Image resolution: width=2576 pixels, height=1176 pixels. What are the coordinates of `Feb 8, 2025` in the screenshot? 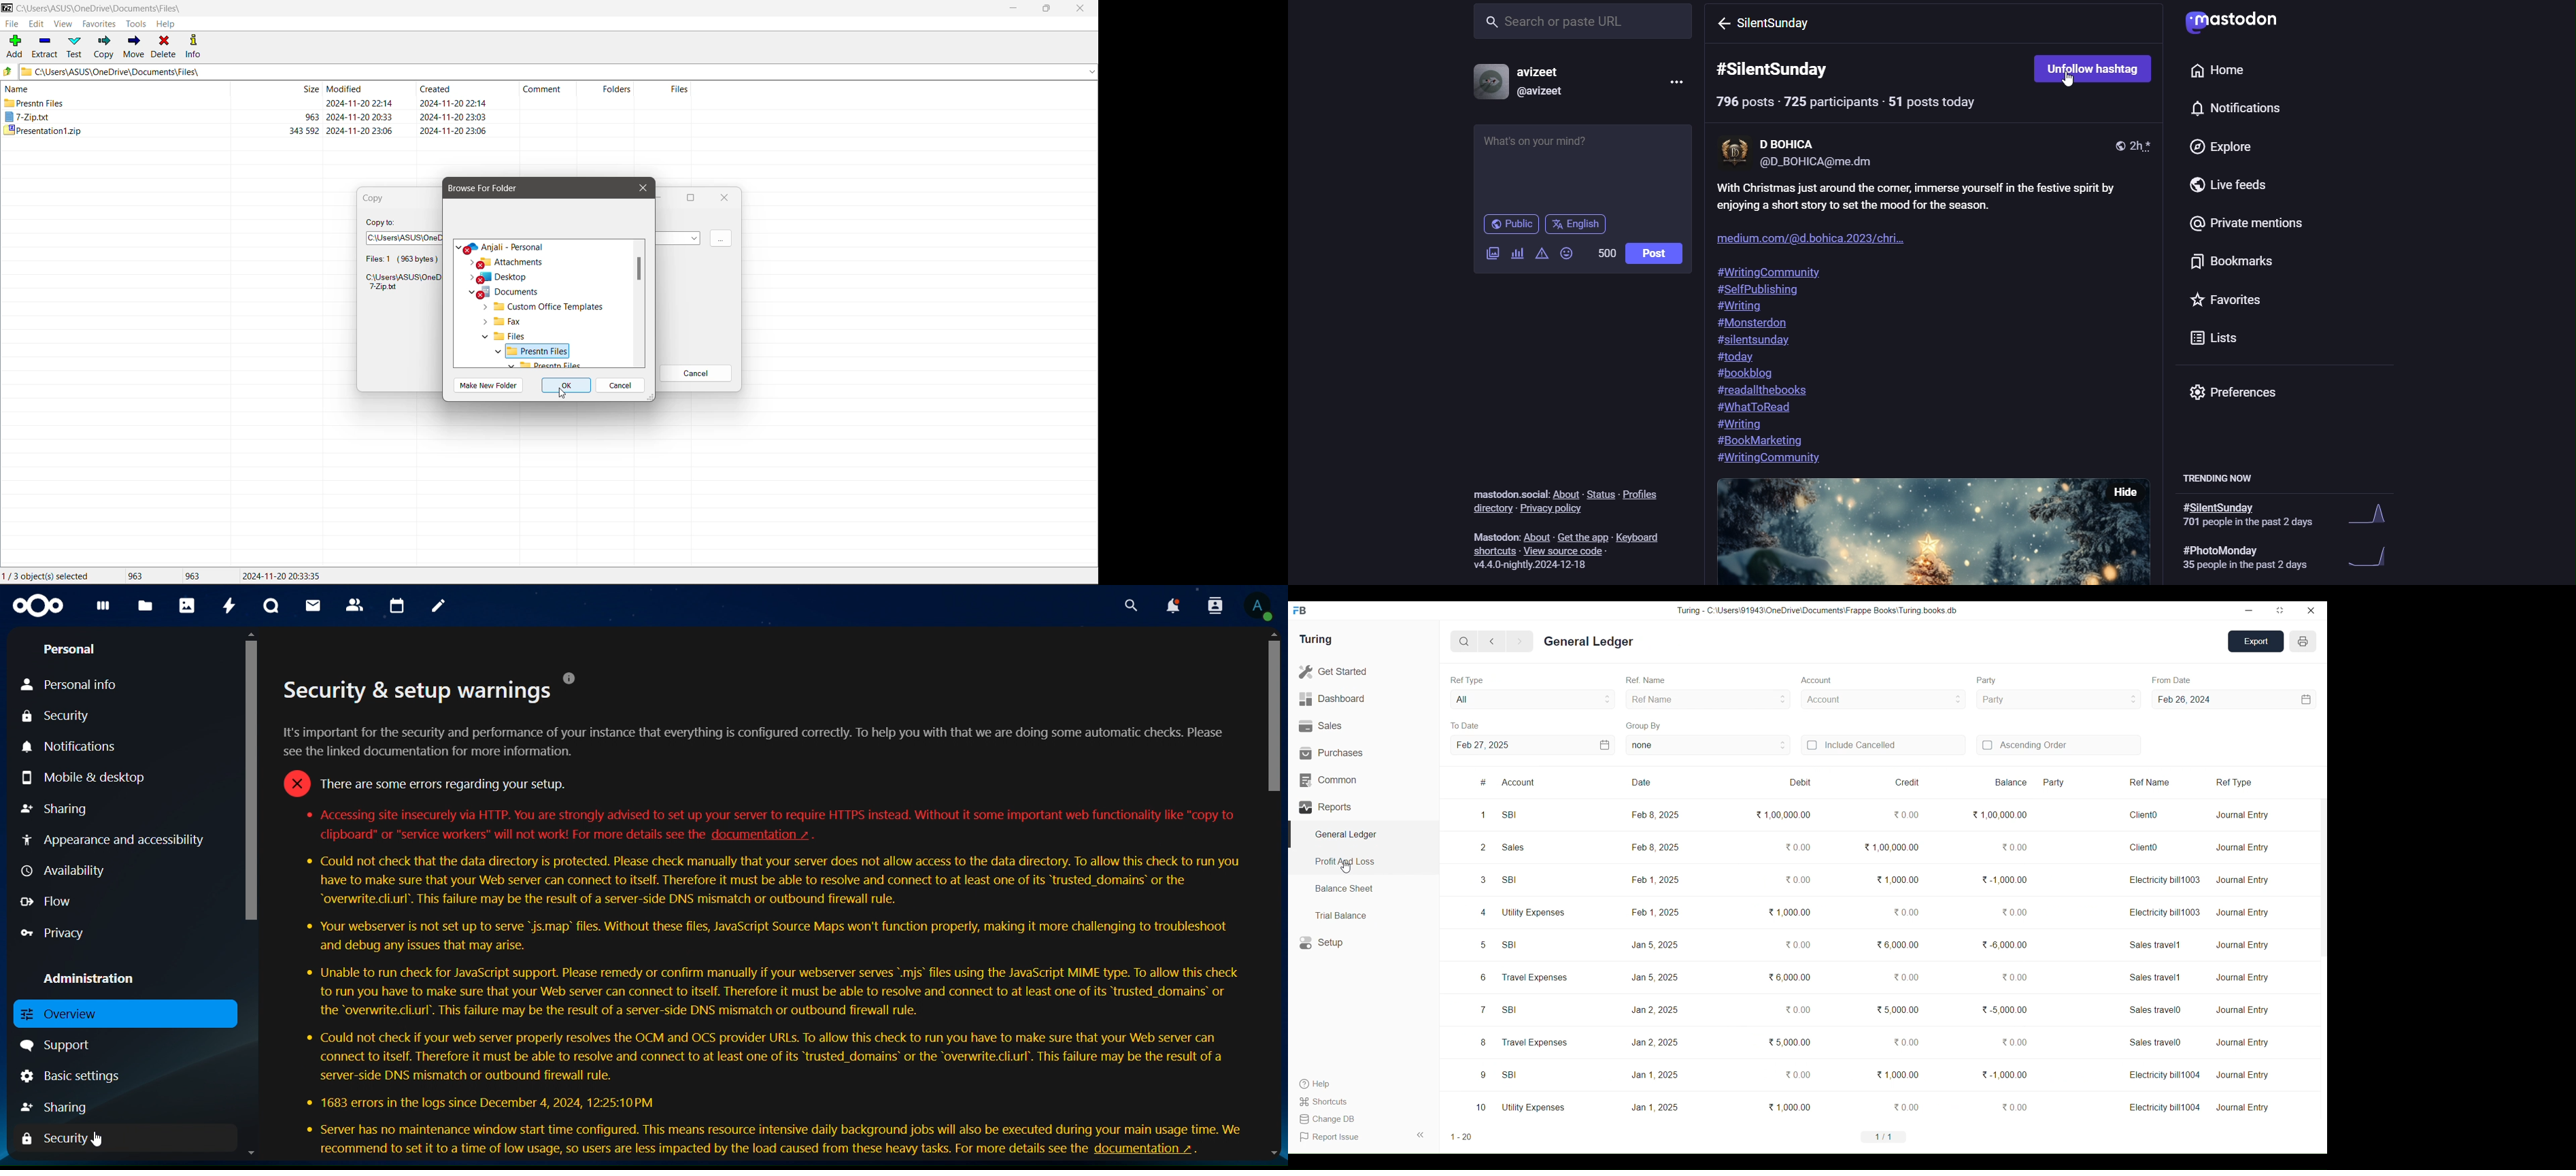 It's located at (1655, 847).